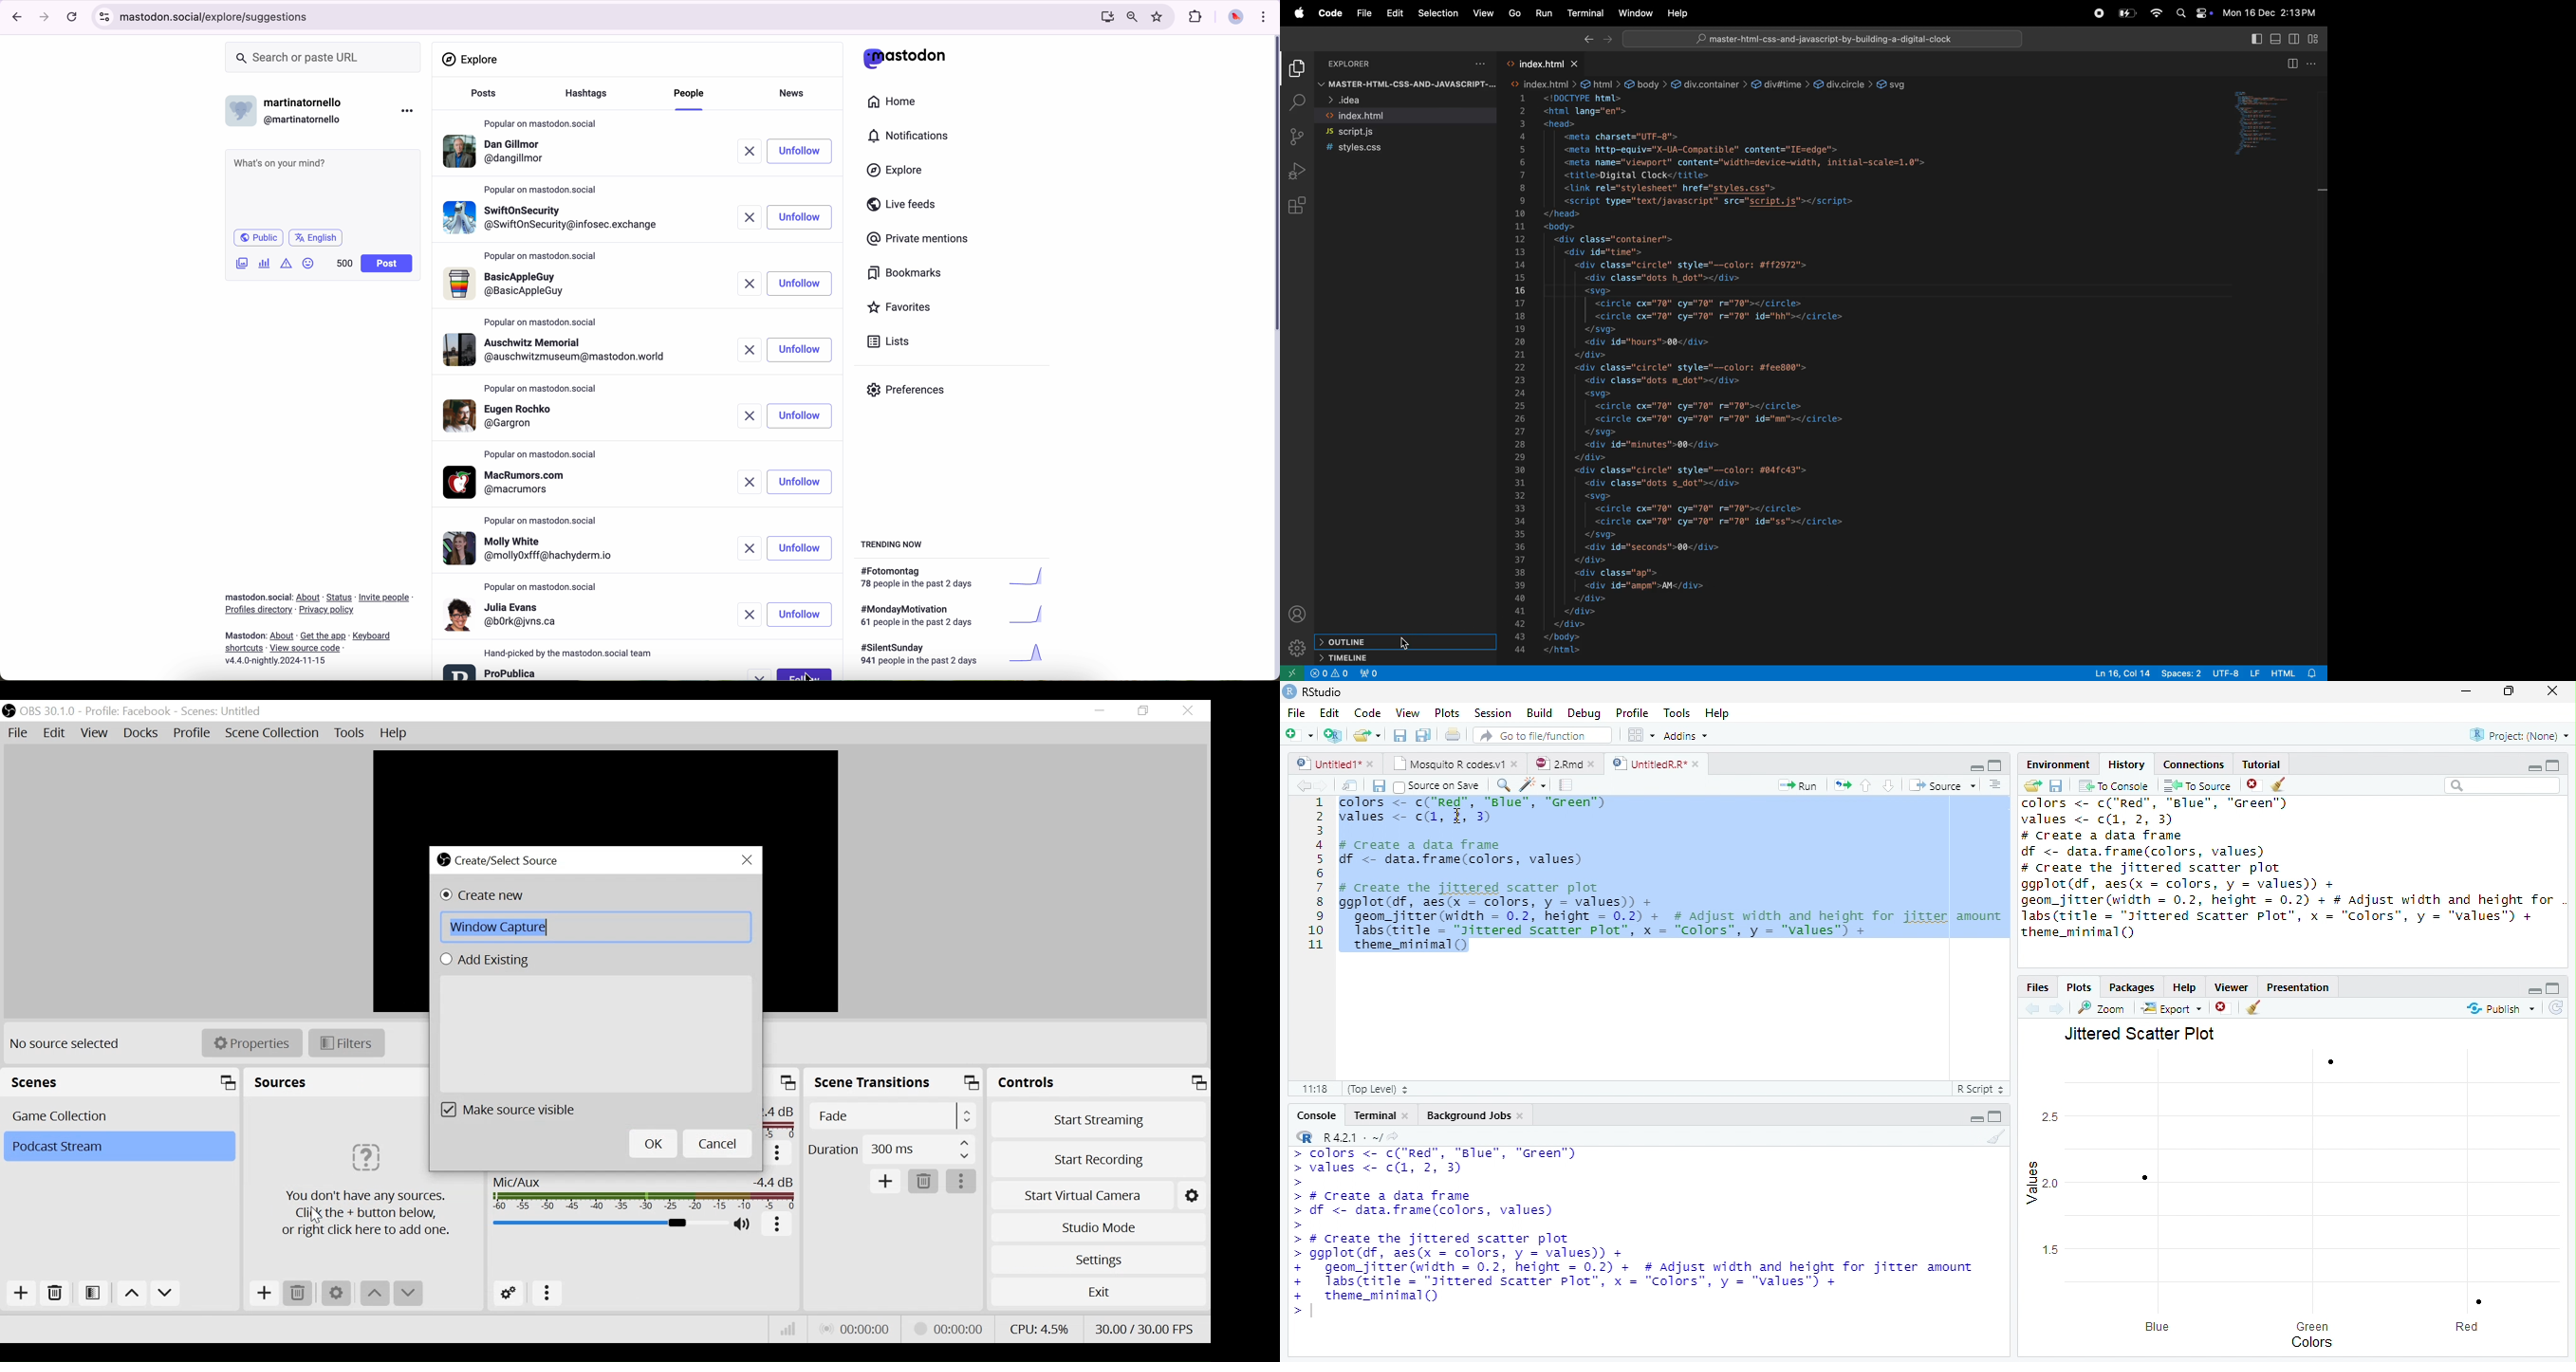 Image resolution: width=2576 pixels, height=1372 pixels. What do you see at coordinates (1633, 712) in the screenshot?
I see `Profile` at bounding box center [1633, 712].